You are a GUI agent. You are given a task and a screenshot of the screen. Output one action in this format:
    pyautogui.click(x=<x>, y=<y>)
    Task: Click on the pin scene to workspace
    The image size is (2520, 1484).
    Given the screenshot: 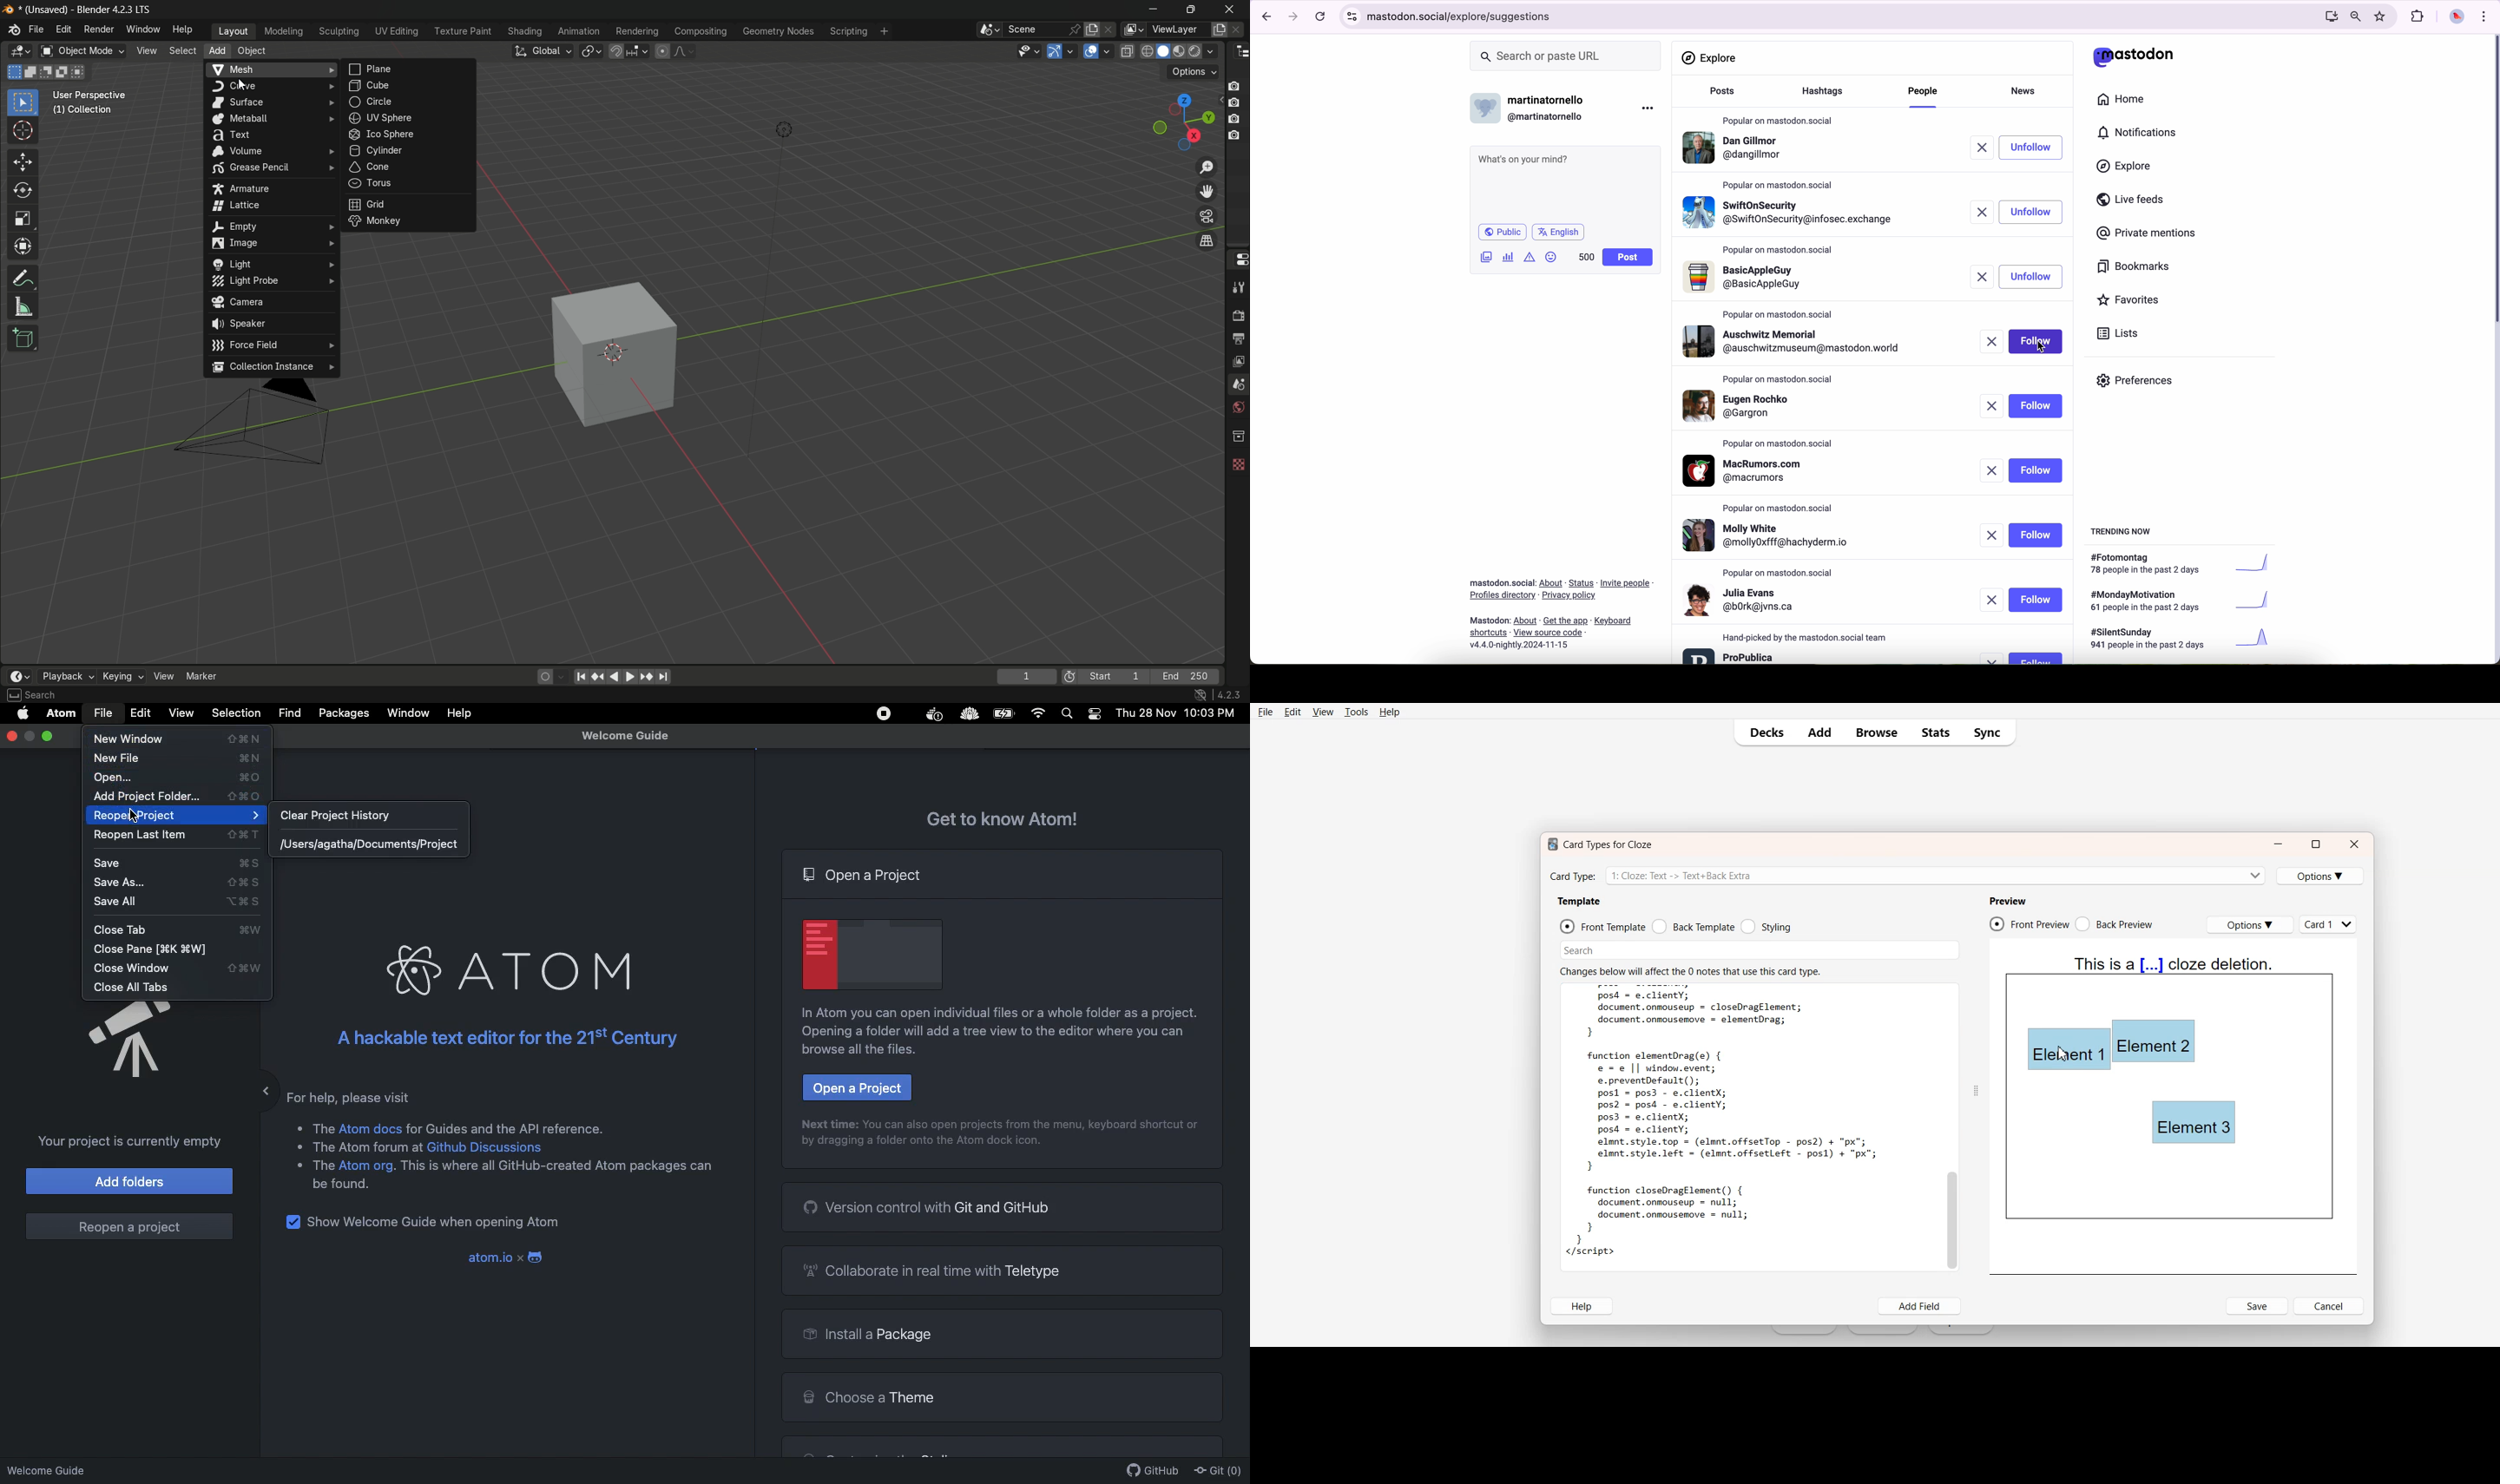 What is the action you would take?
    pyautogui.click(x=1075, y=29)
    